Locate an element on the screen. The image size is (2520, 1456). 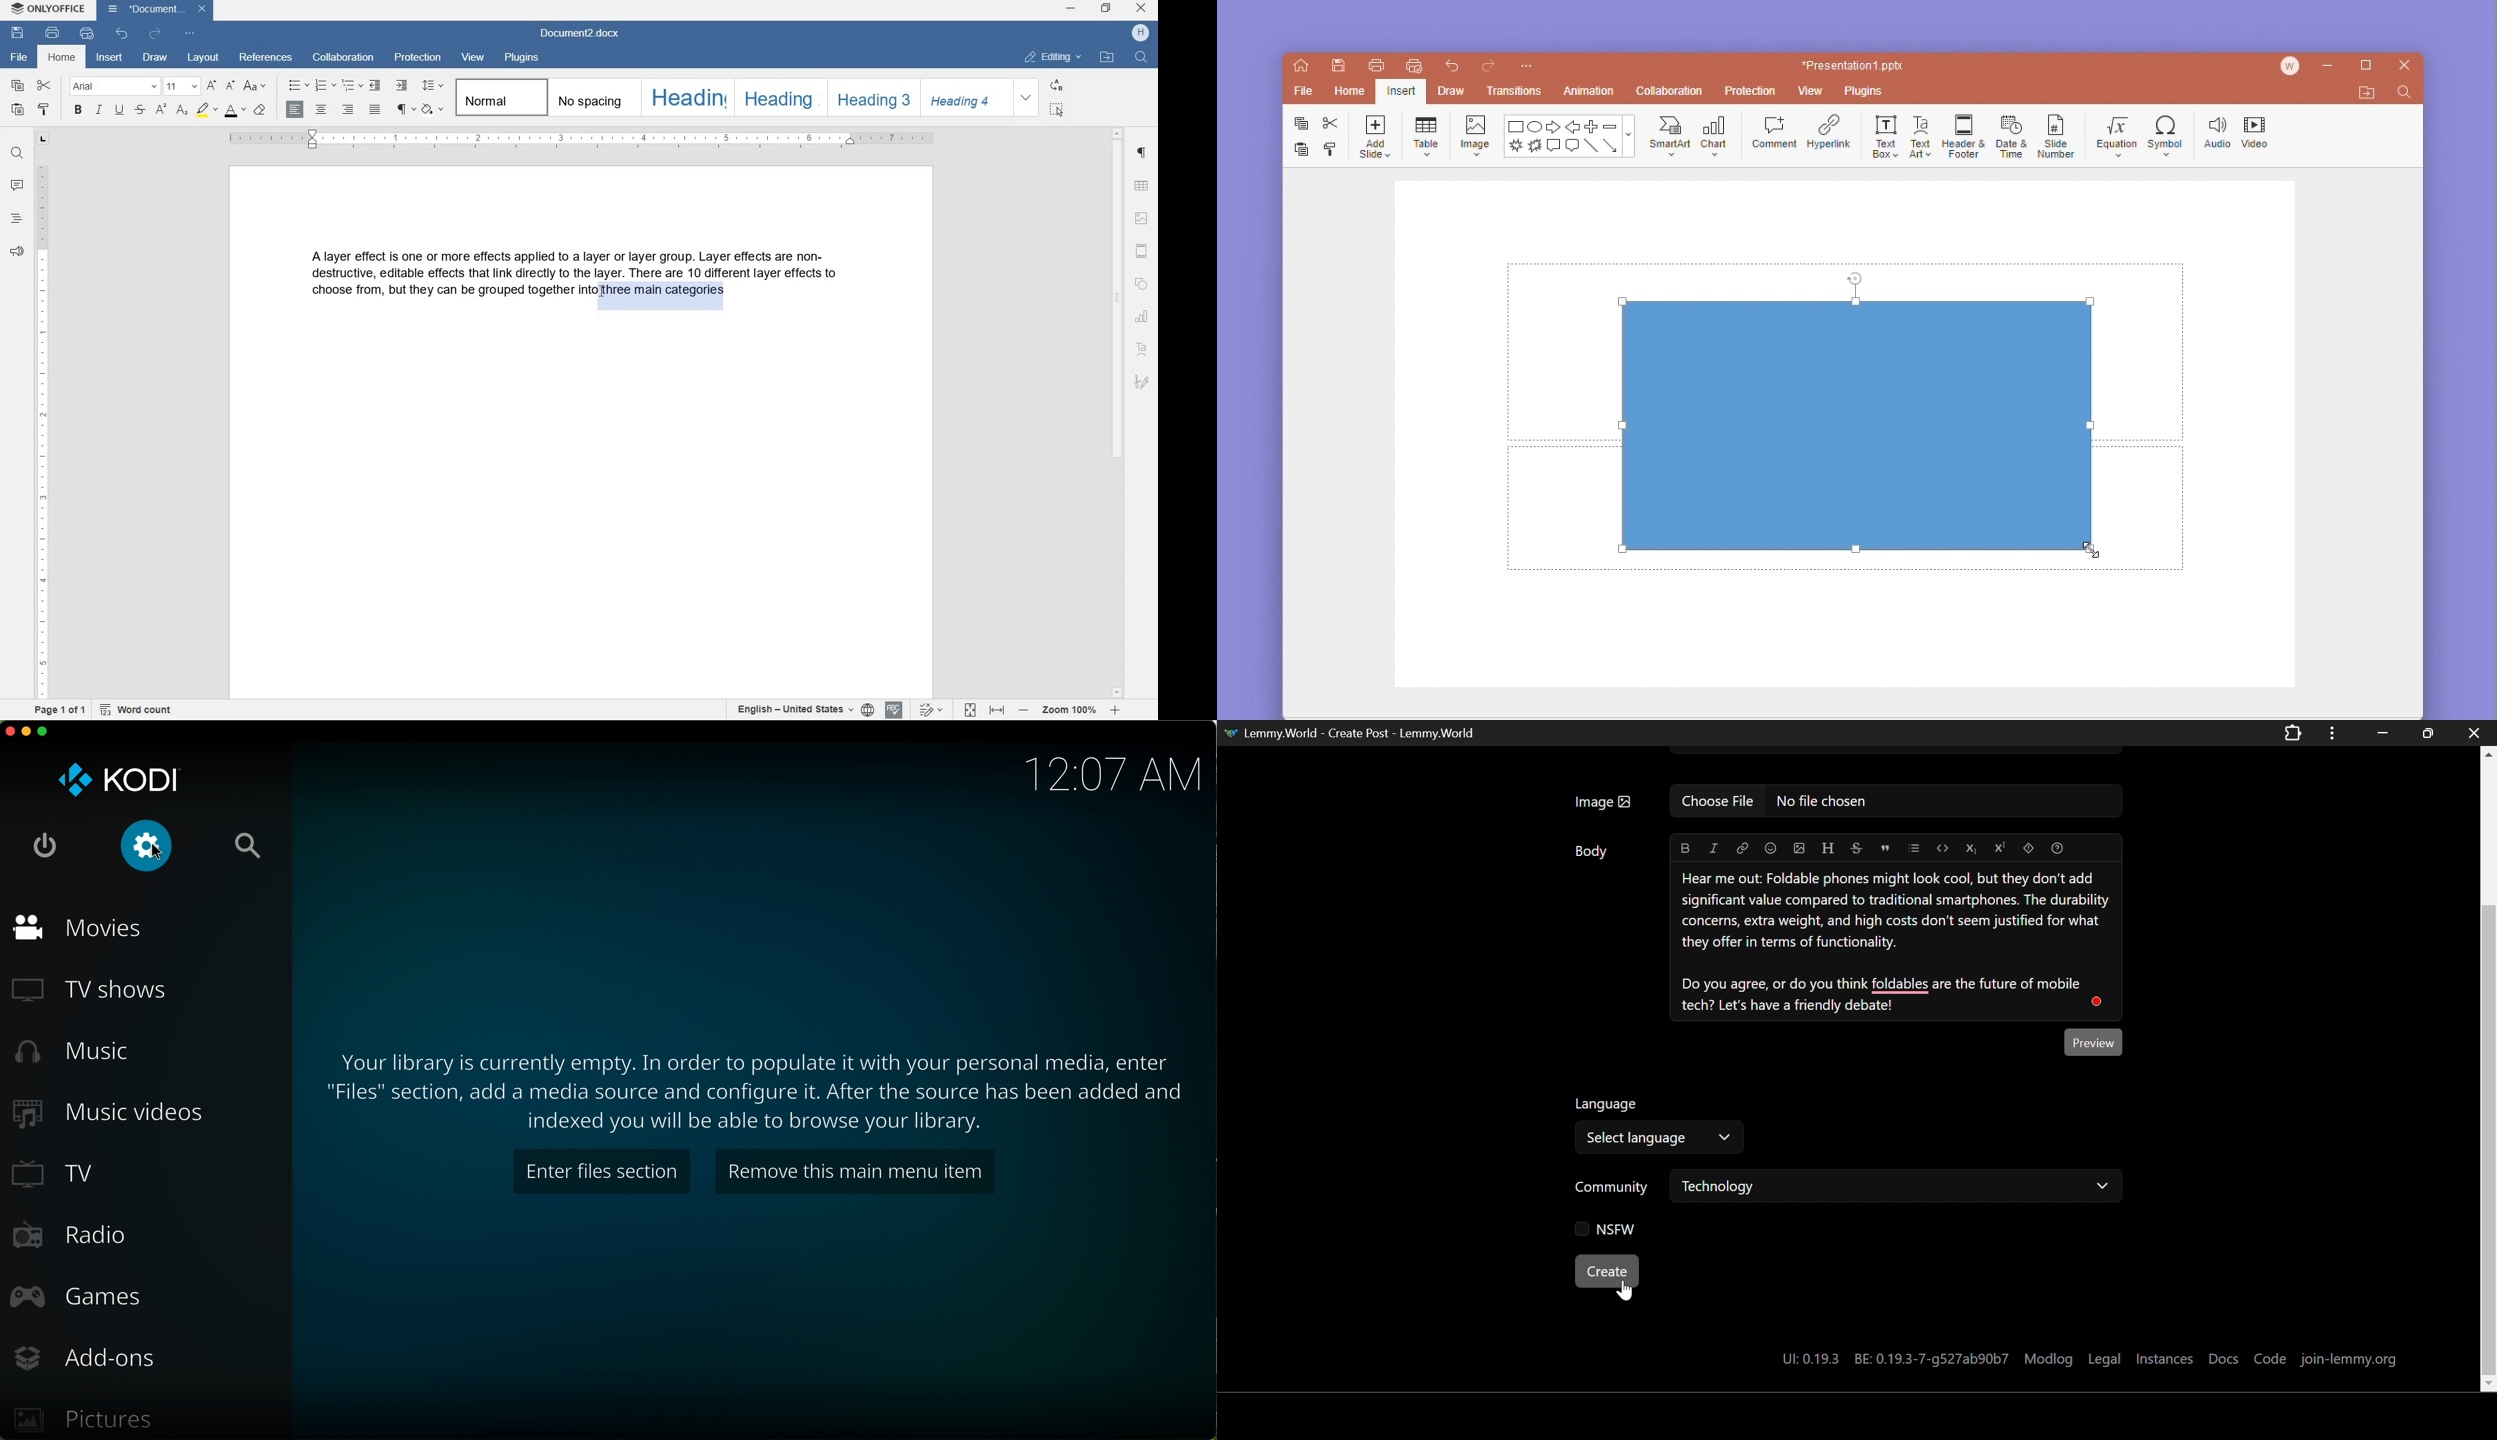
highlight color is located at coordinates (208, 111).